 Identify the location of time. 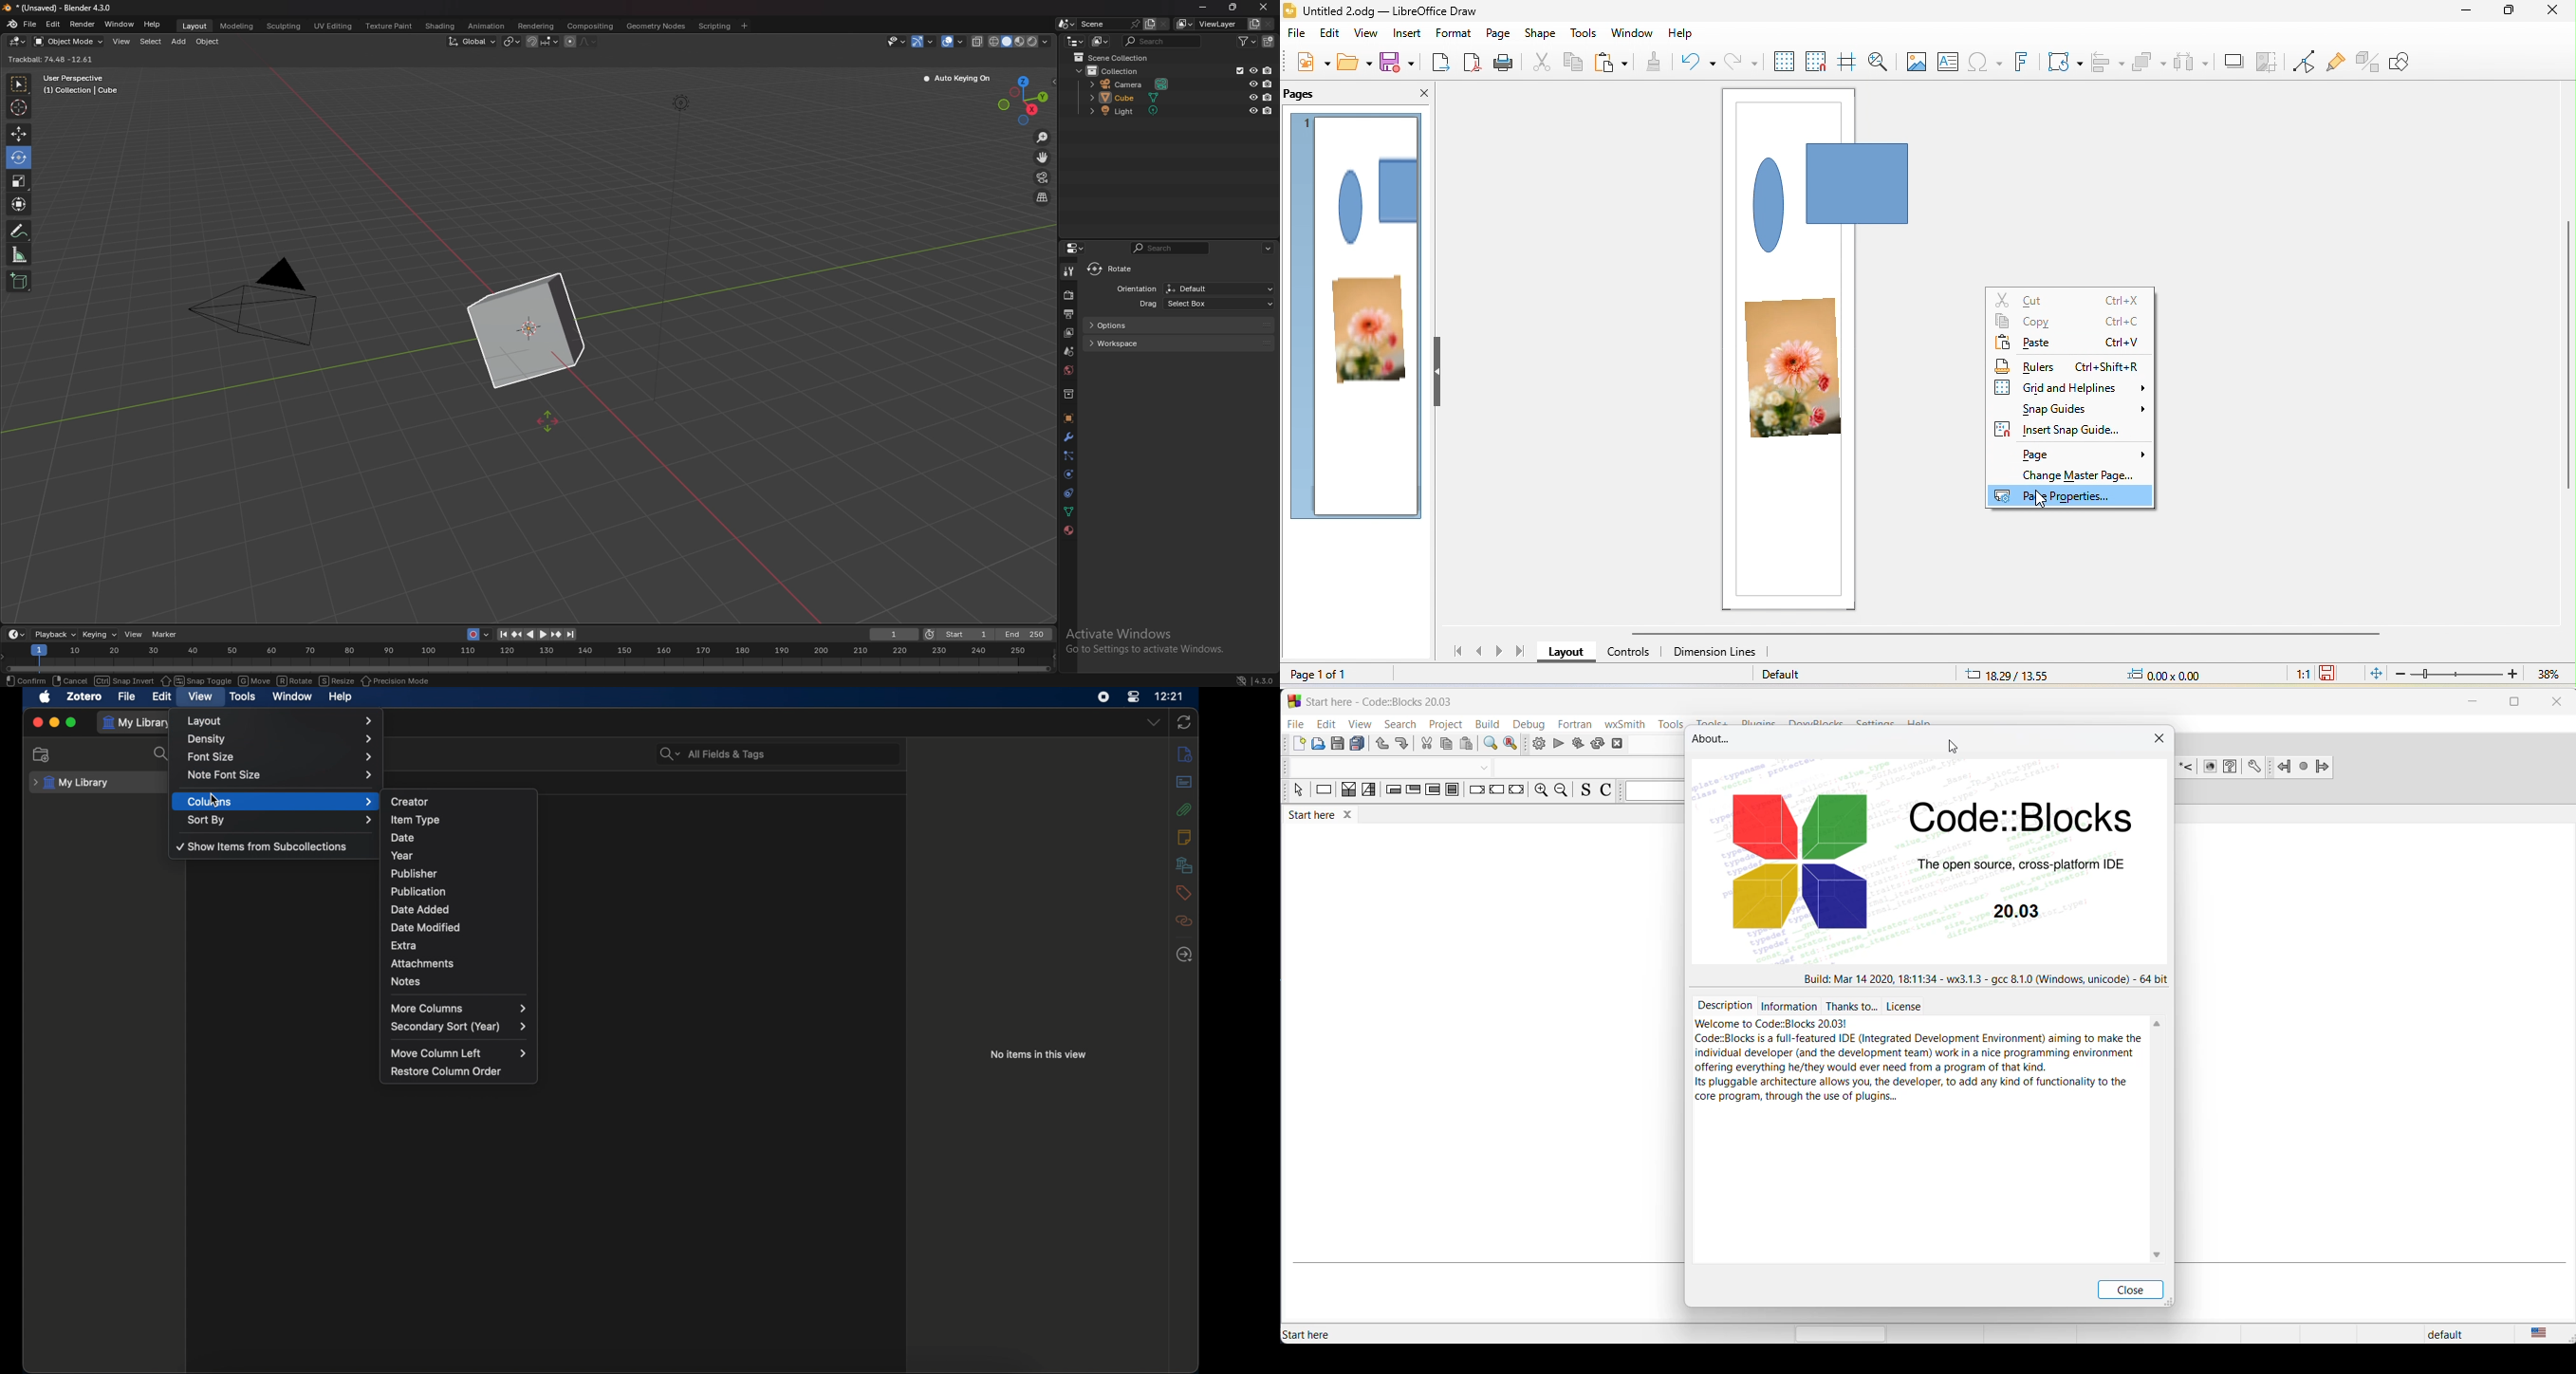
(1169, 695).